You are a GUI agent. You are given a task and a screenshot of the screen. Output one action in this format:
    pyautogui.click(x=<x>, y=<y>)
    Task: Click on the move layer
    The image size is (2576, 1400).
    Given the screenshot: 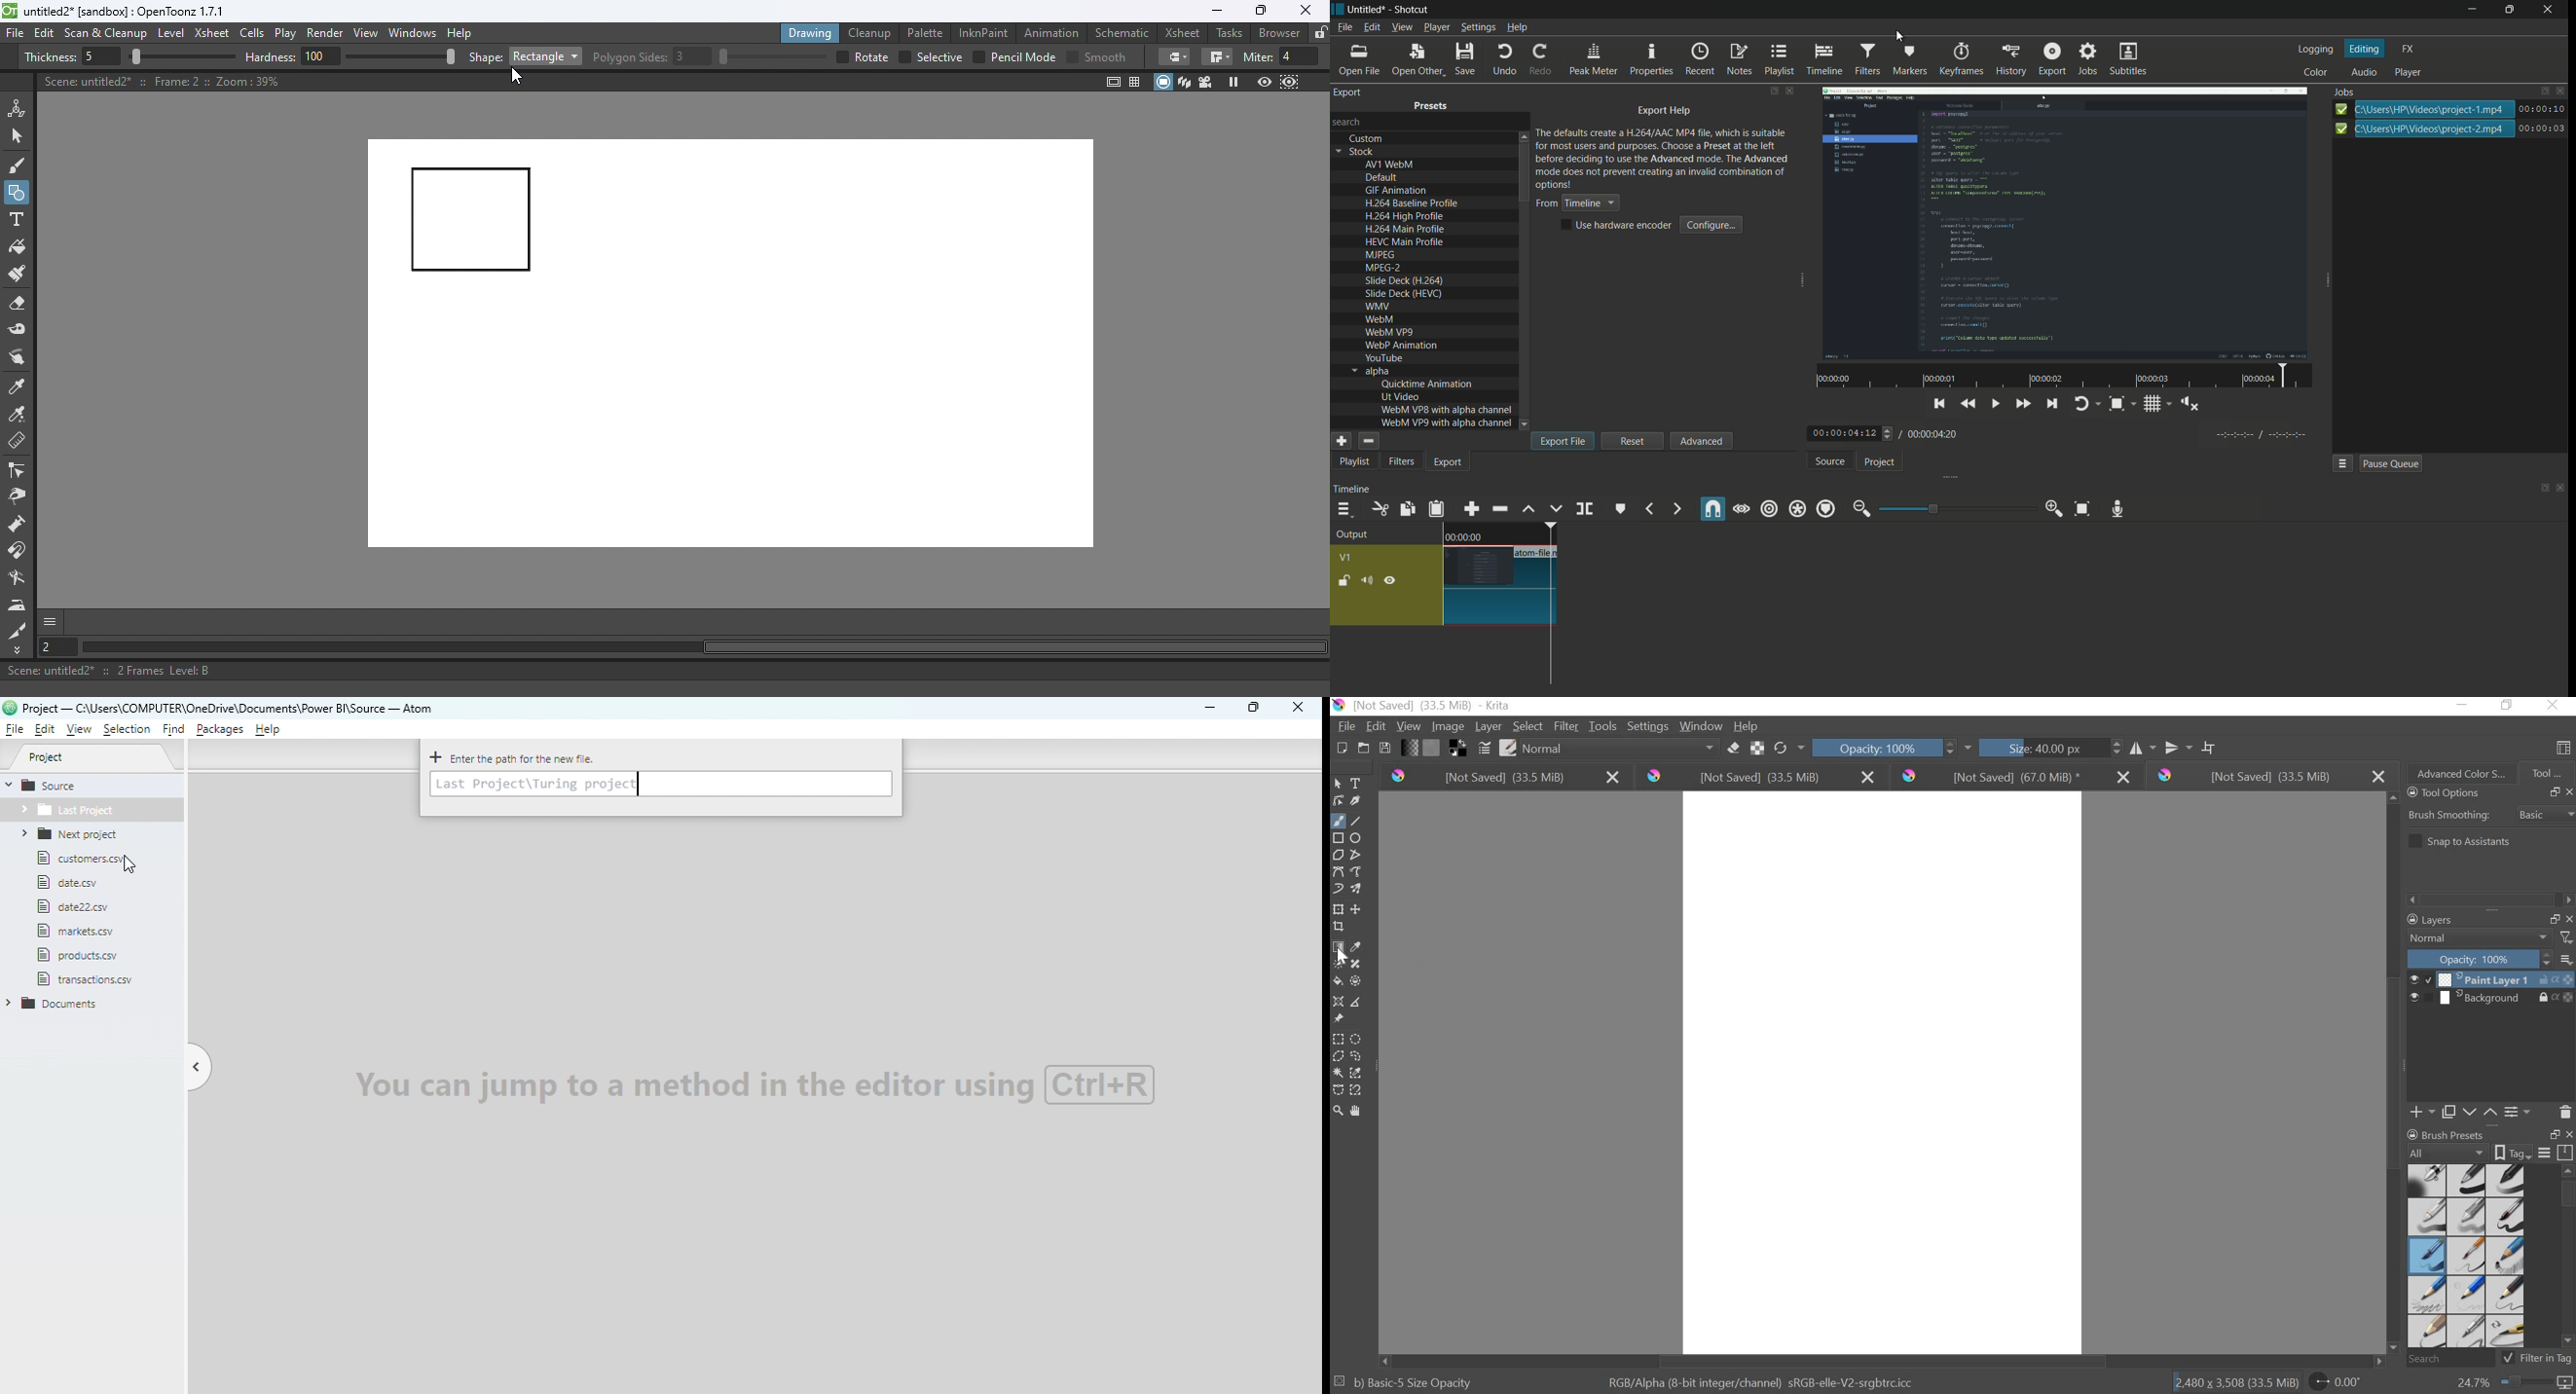 What is the action you would take?
    pyautogui.click(x=1358, y=910)
    